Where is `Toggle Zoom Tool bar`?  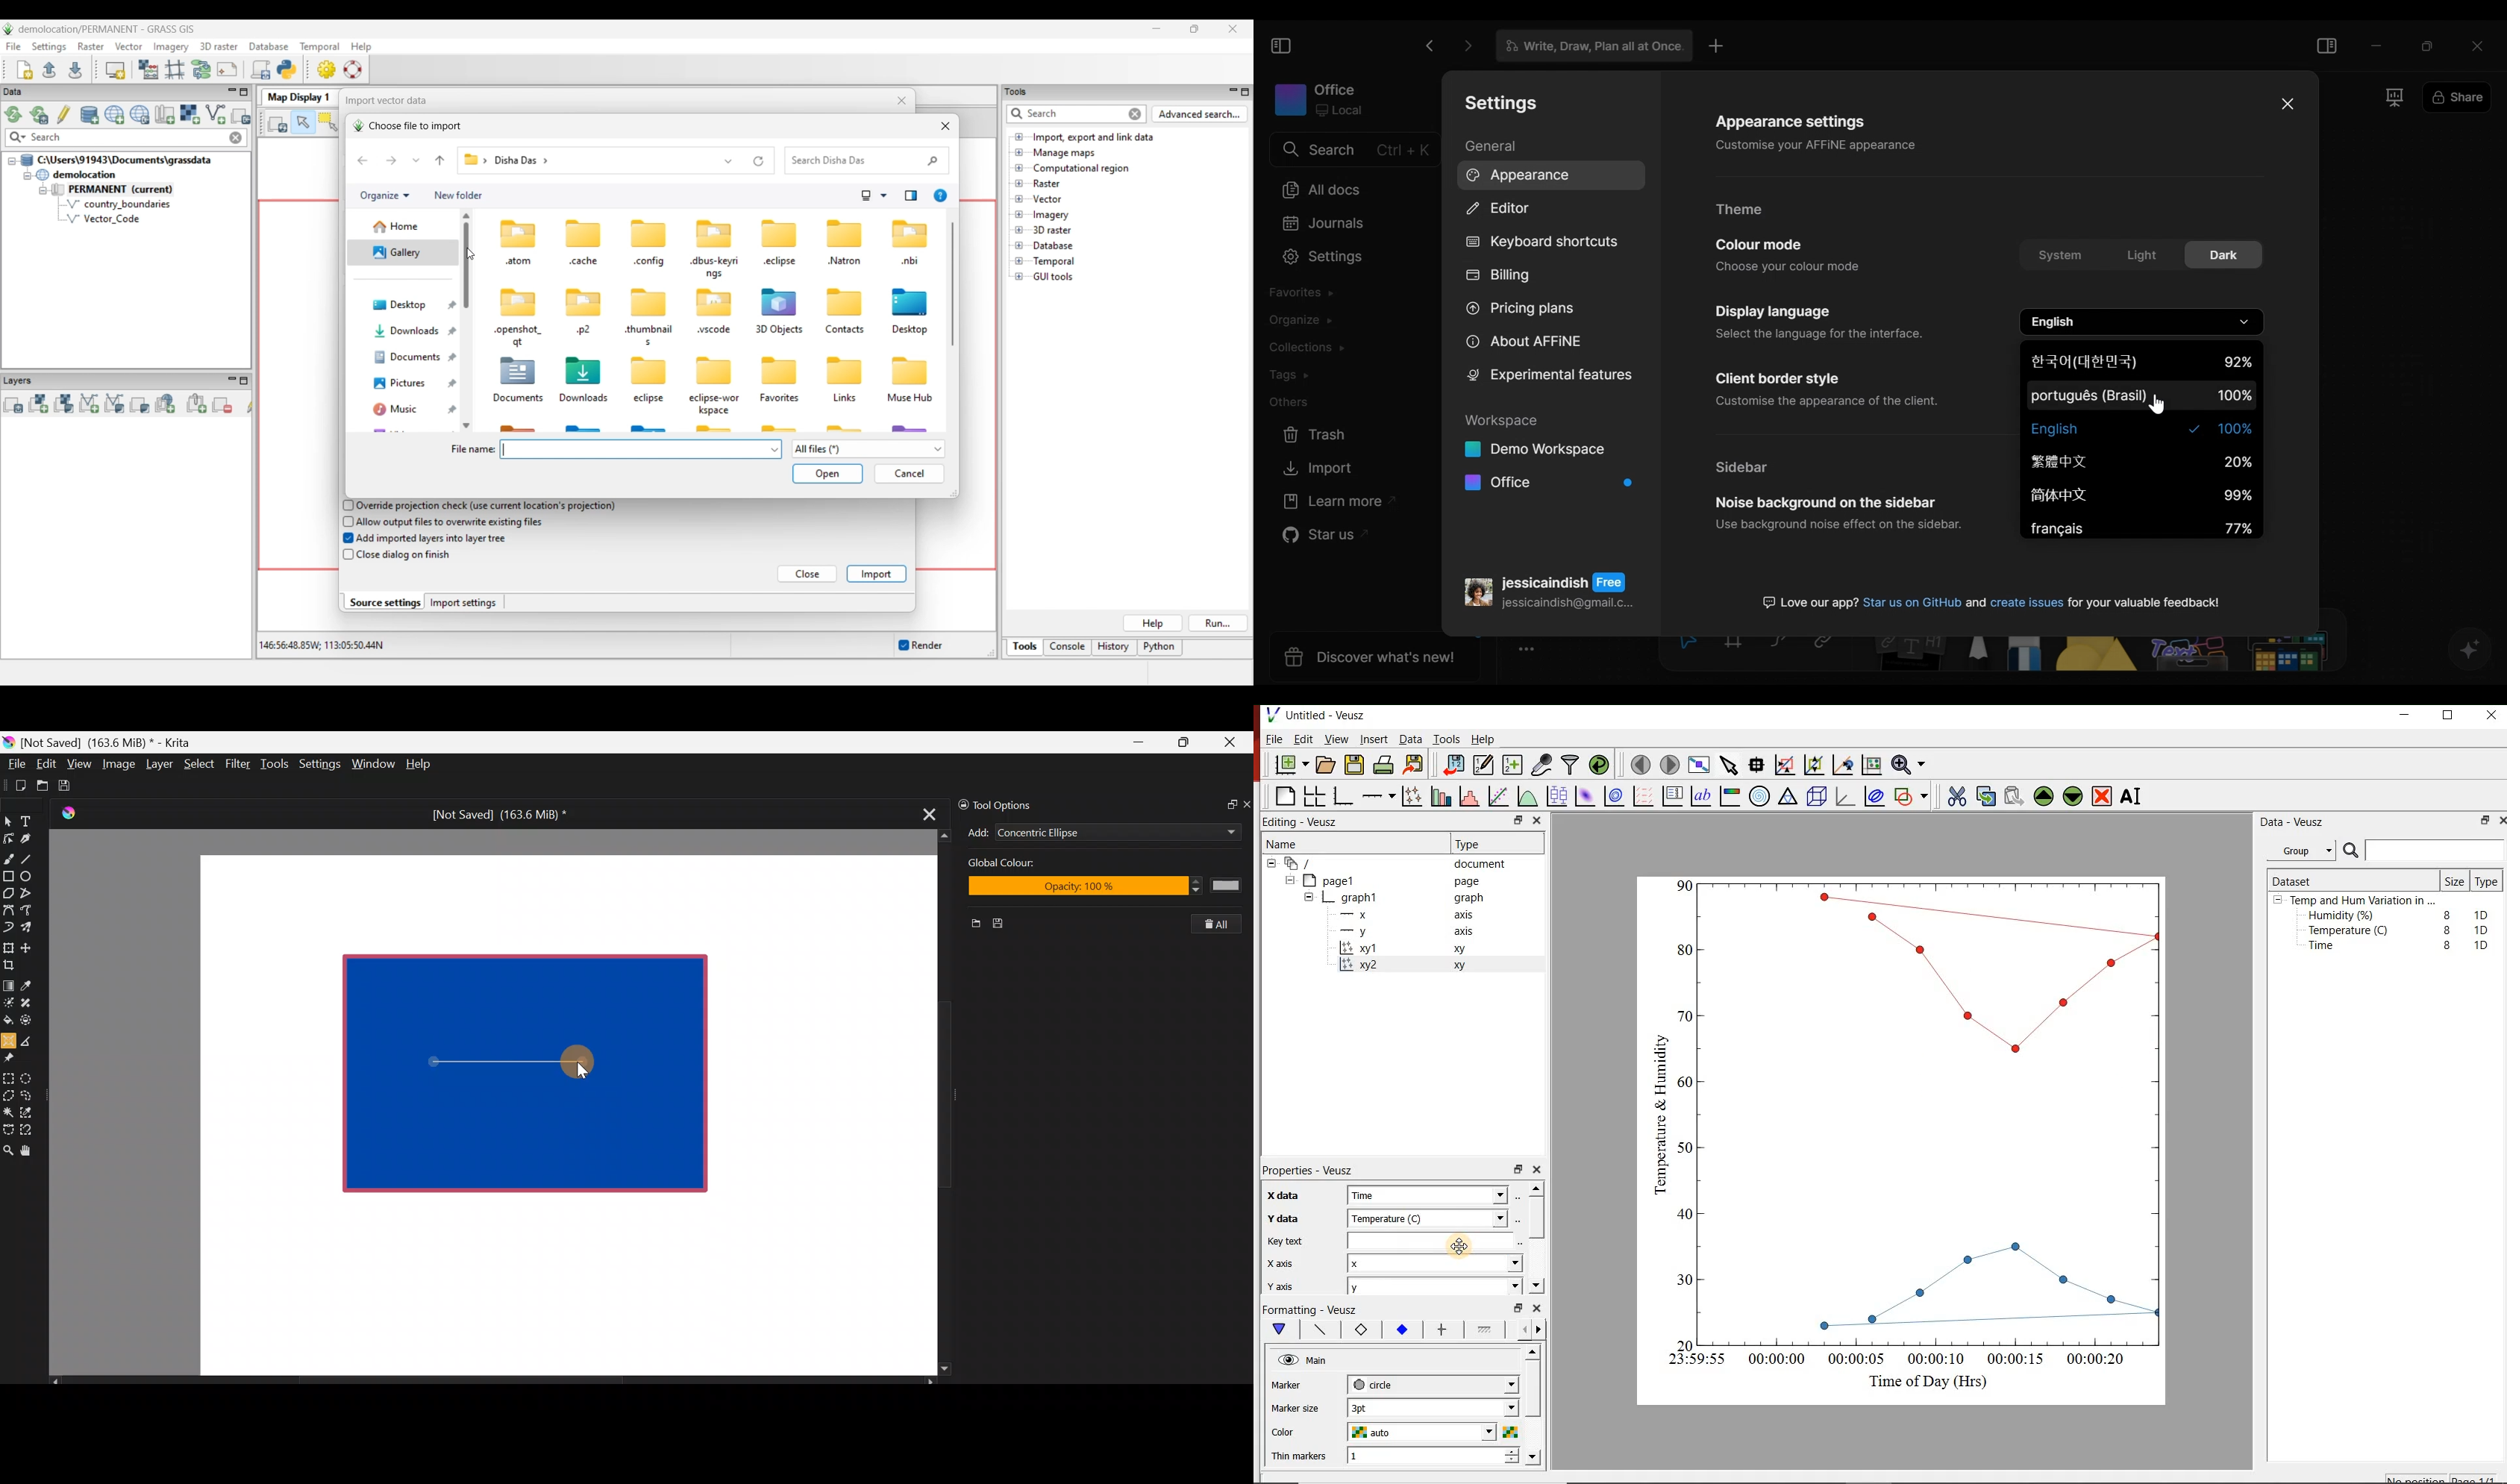
Toggle Zoom Tool bar is located at coordinates (1531, 650).